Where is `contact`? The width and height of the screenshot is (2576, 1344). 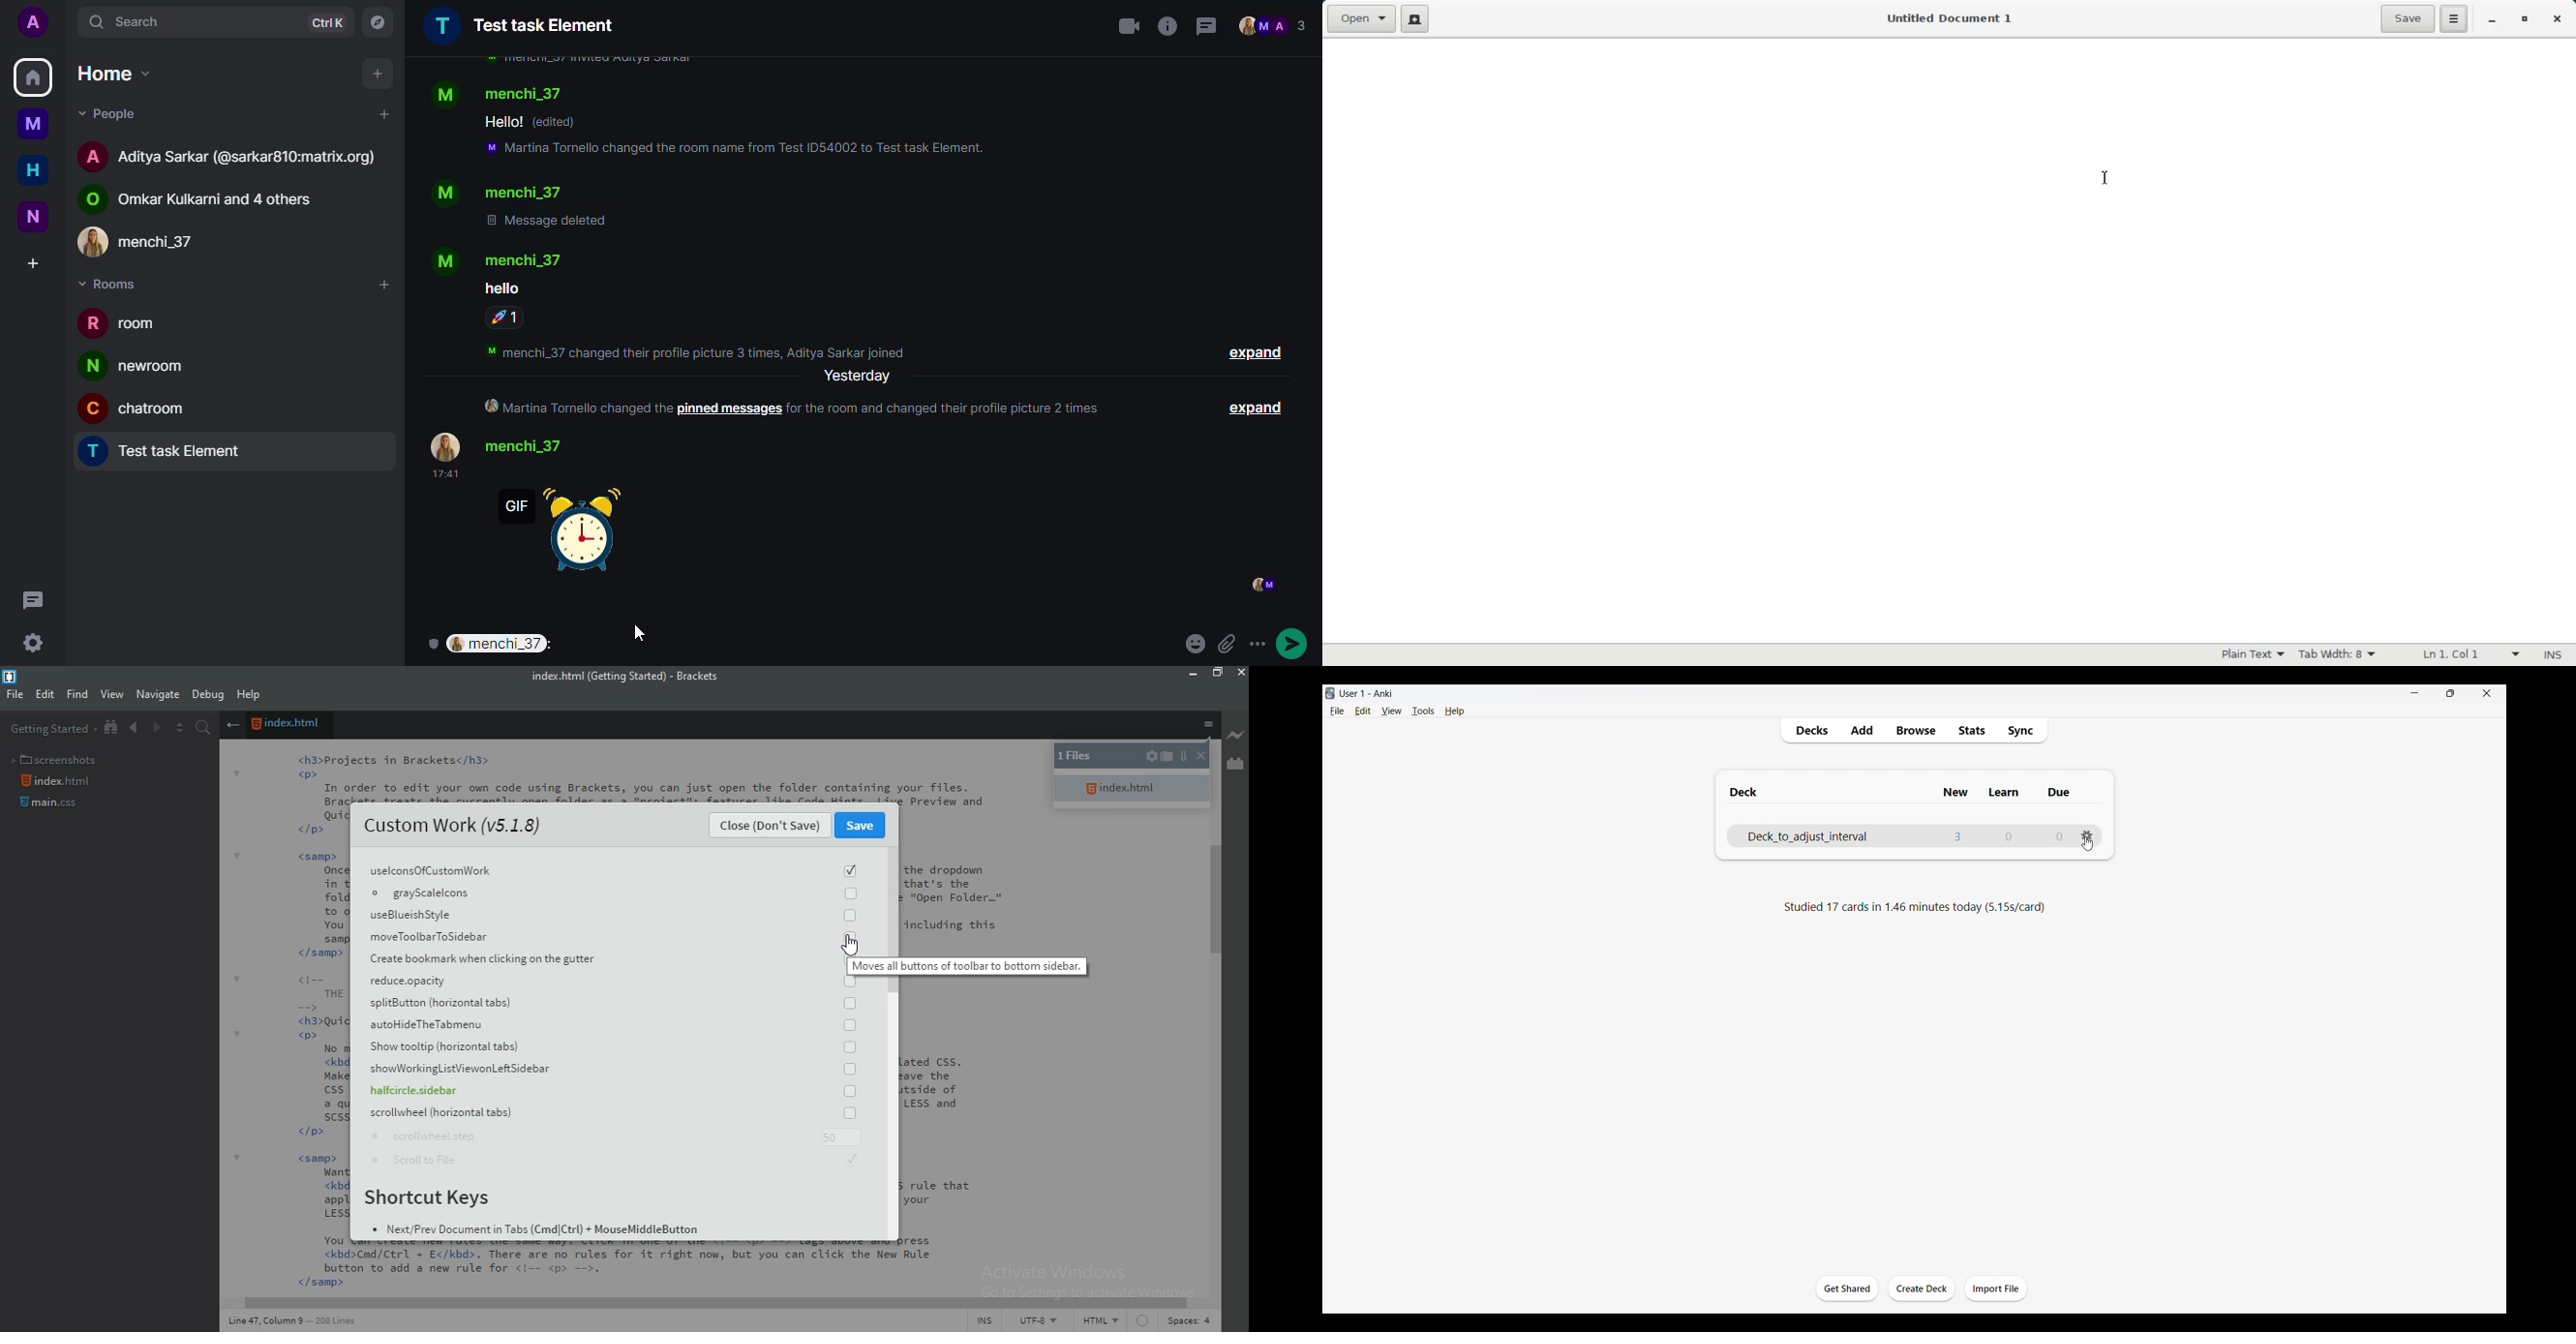 contact is located at coordinates (209, 197).